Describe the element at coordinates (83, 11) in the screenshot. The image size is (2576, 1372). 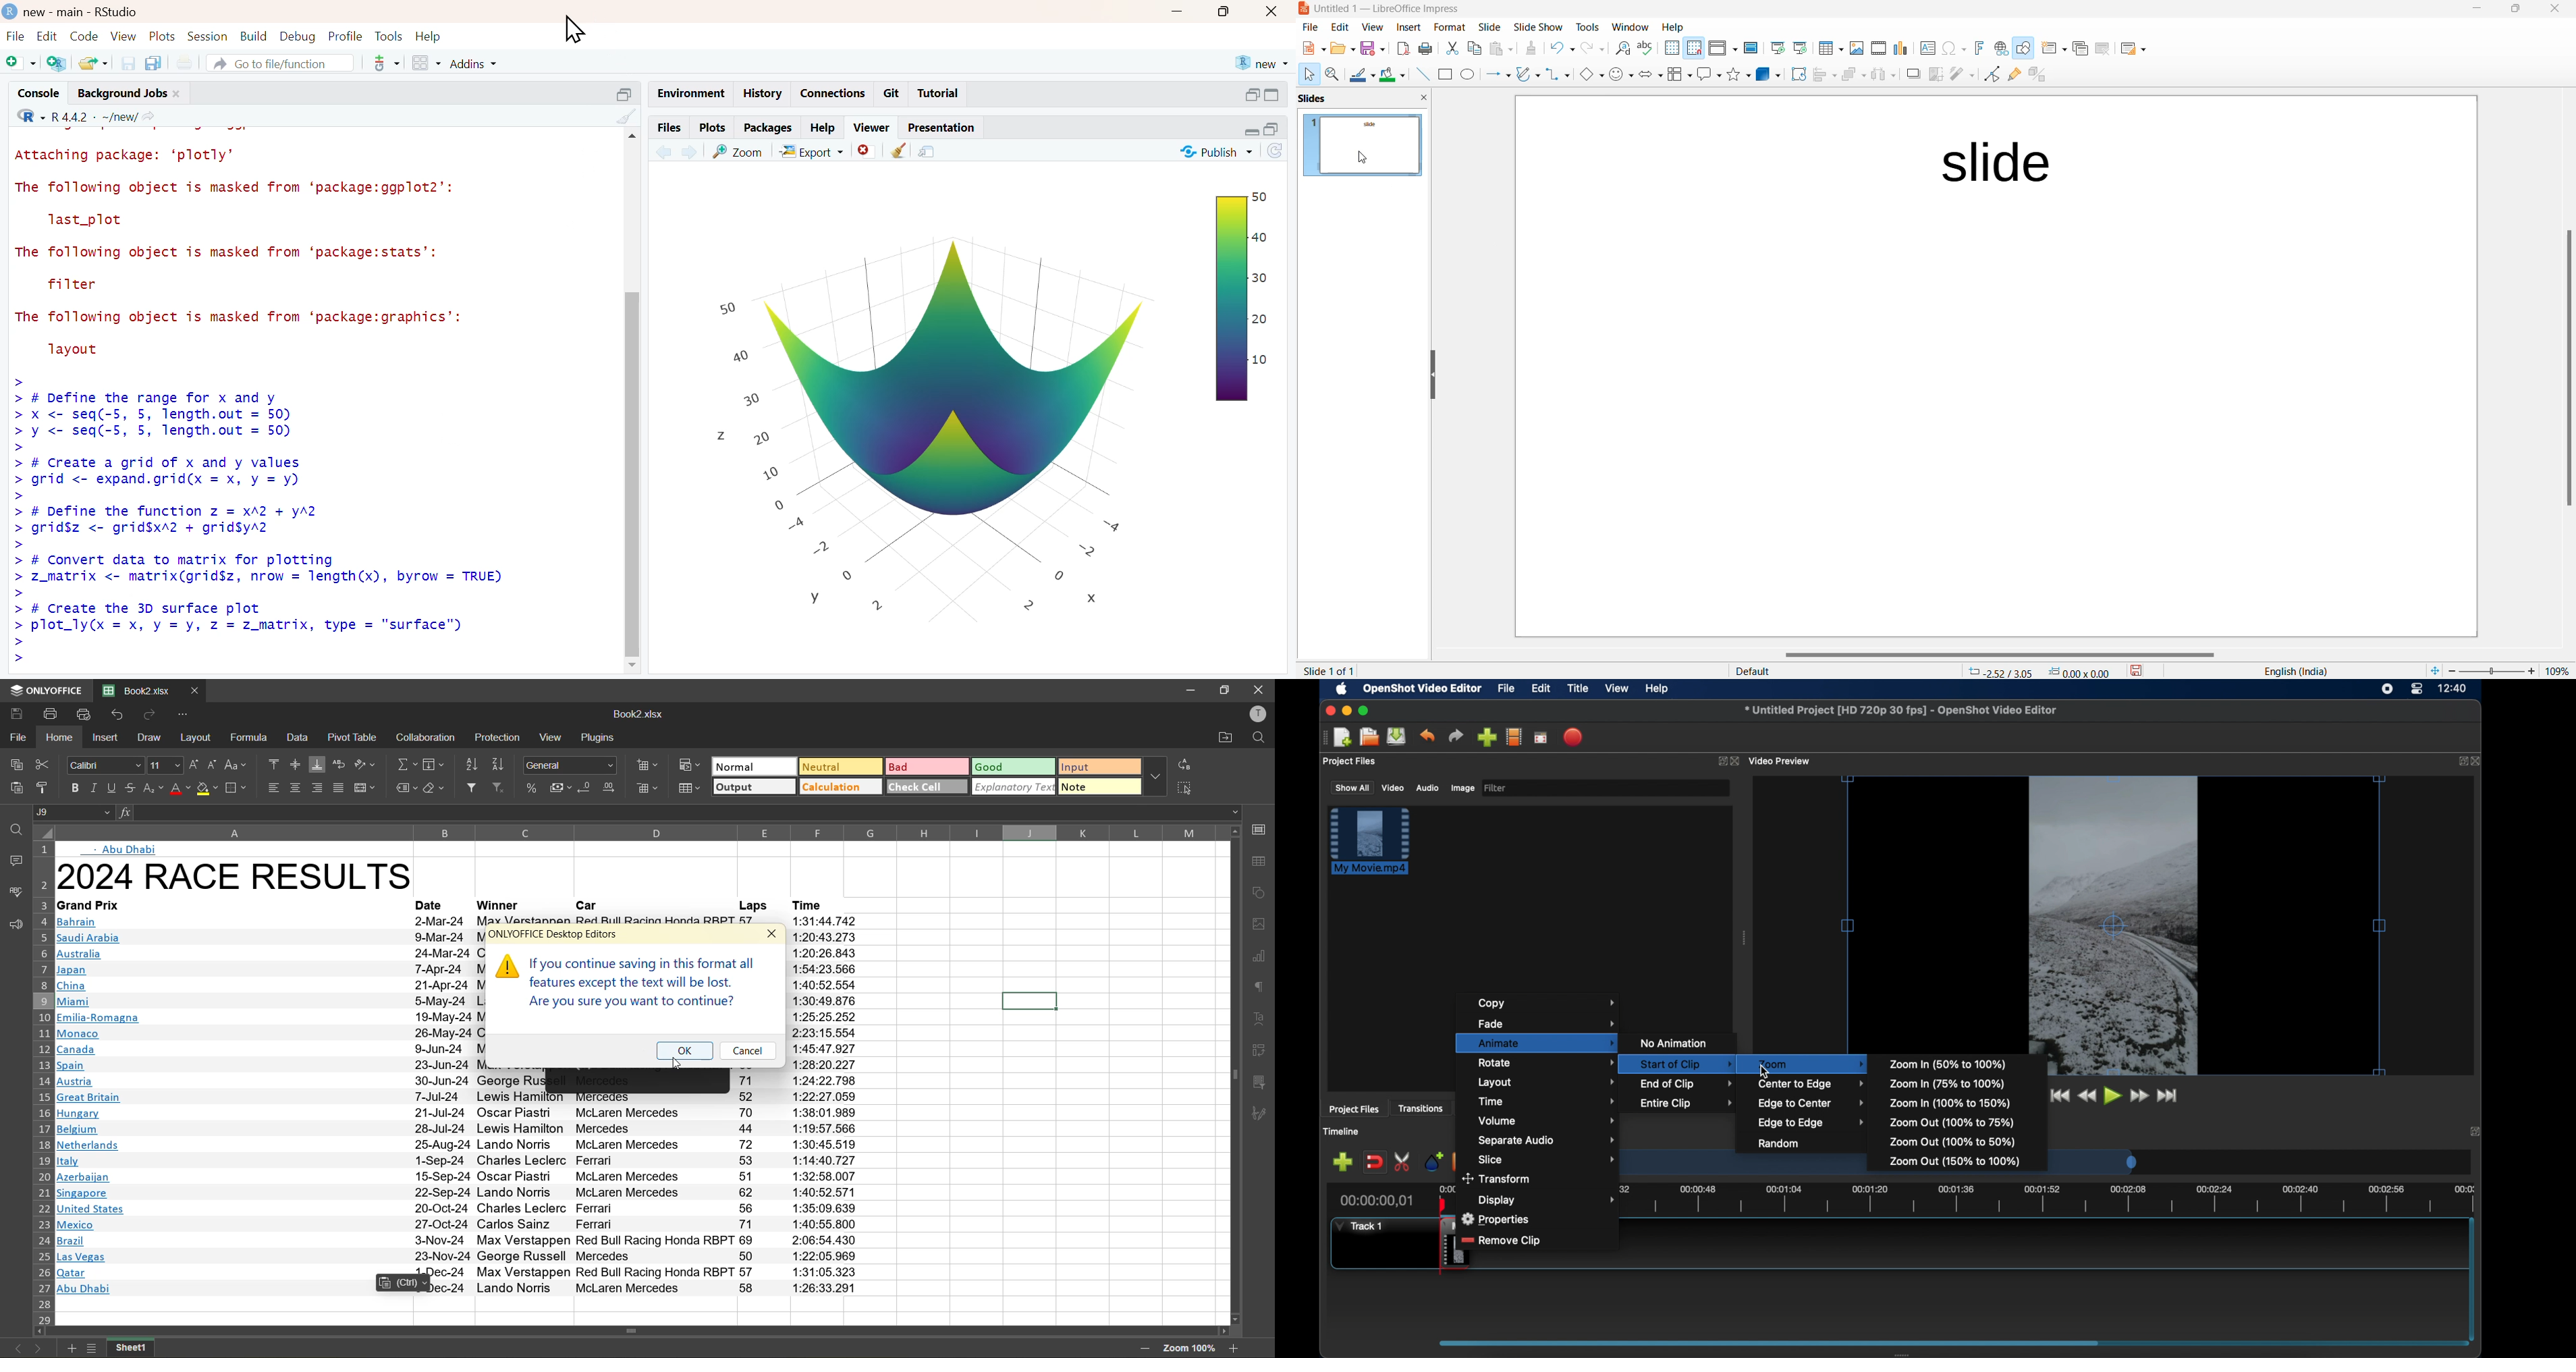
I see `new-main-RStudio` at that location.